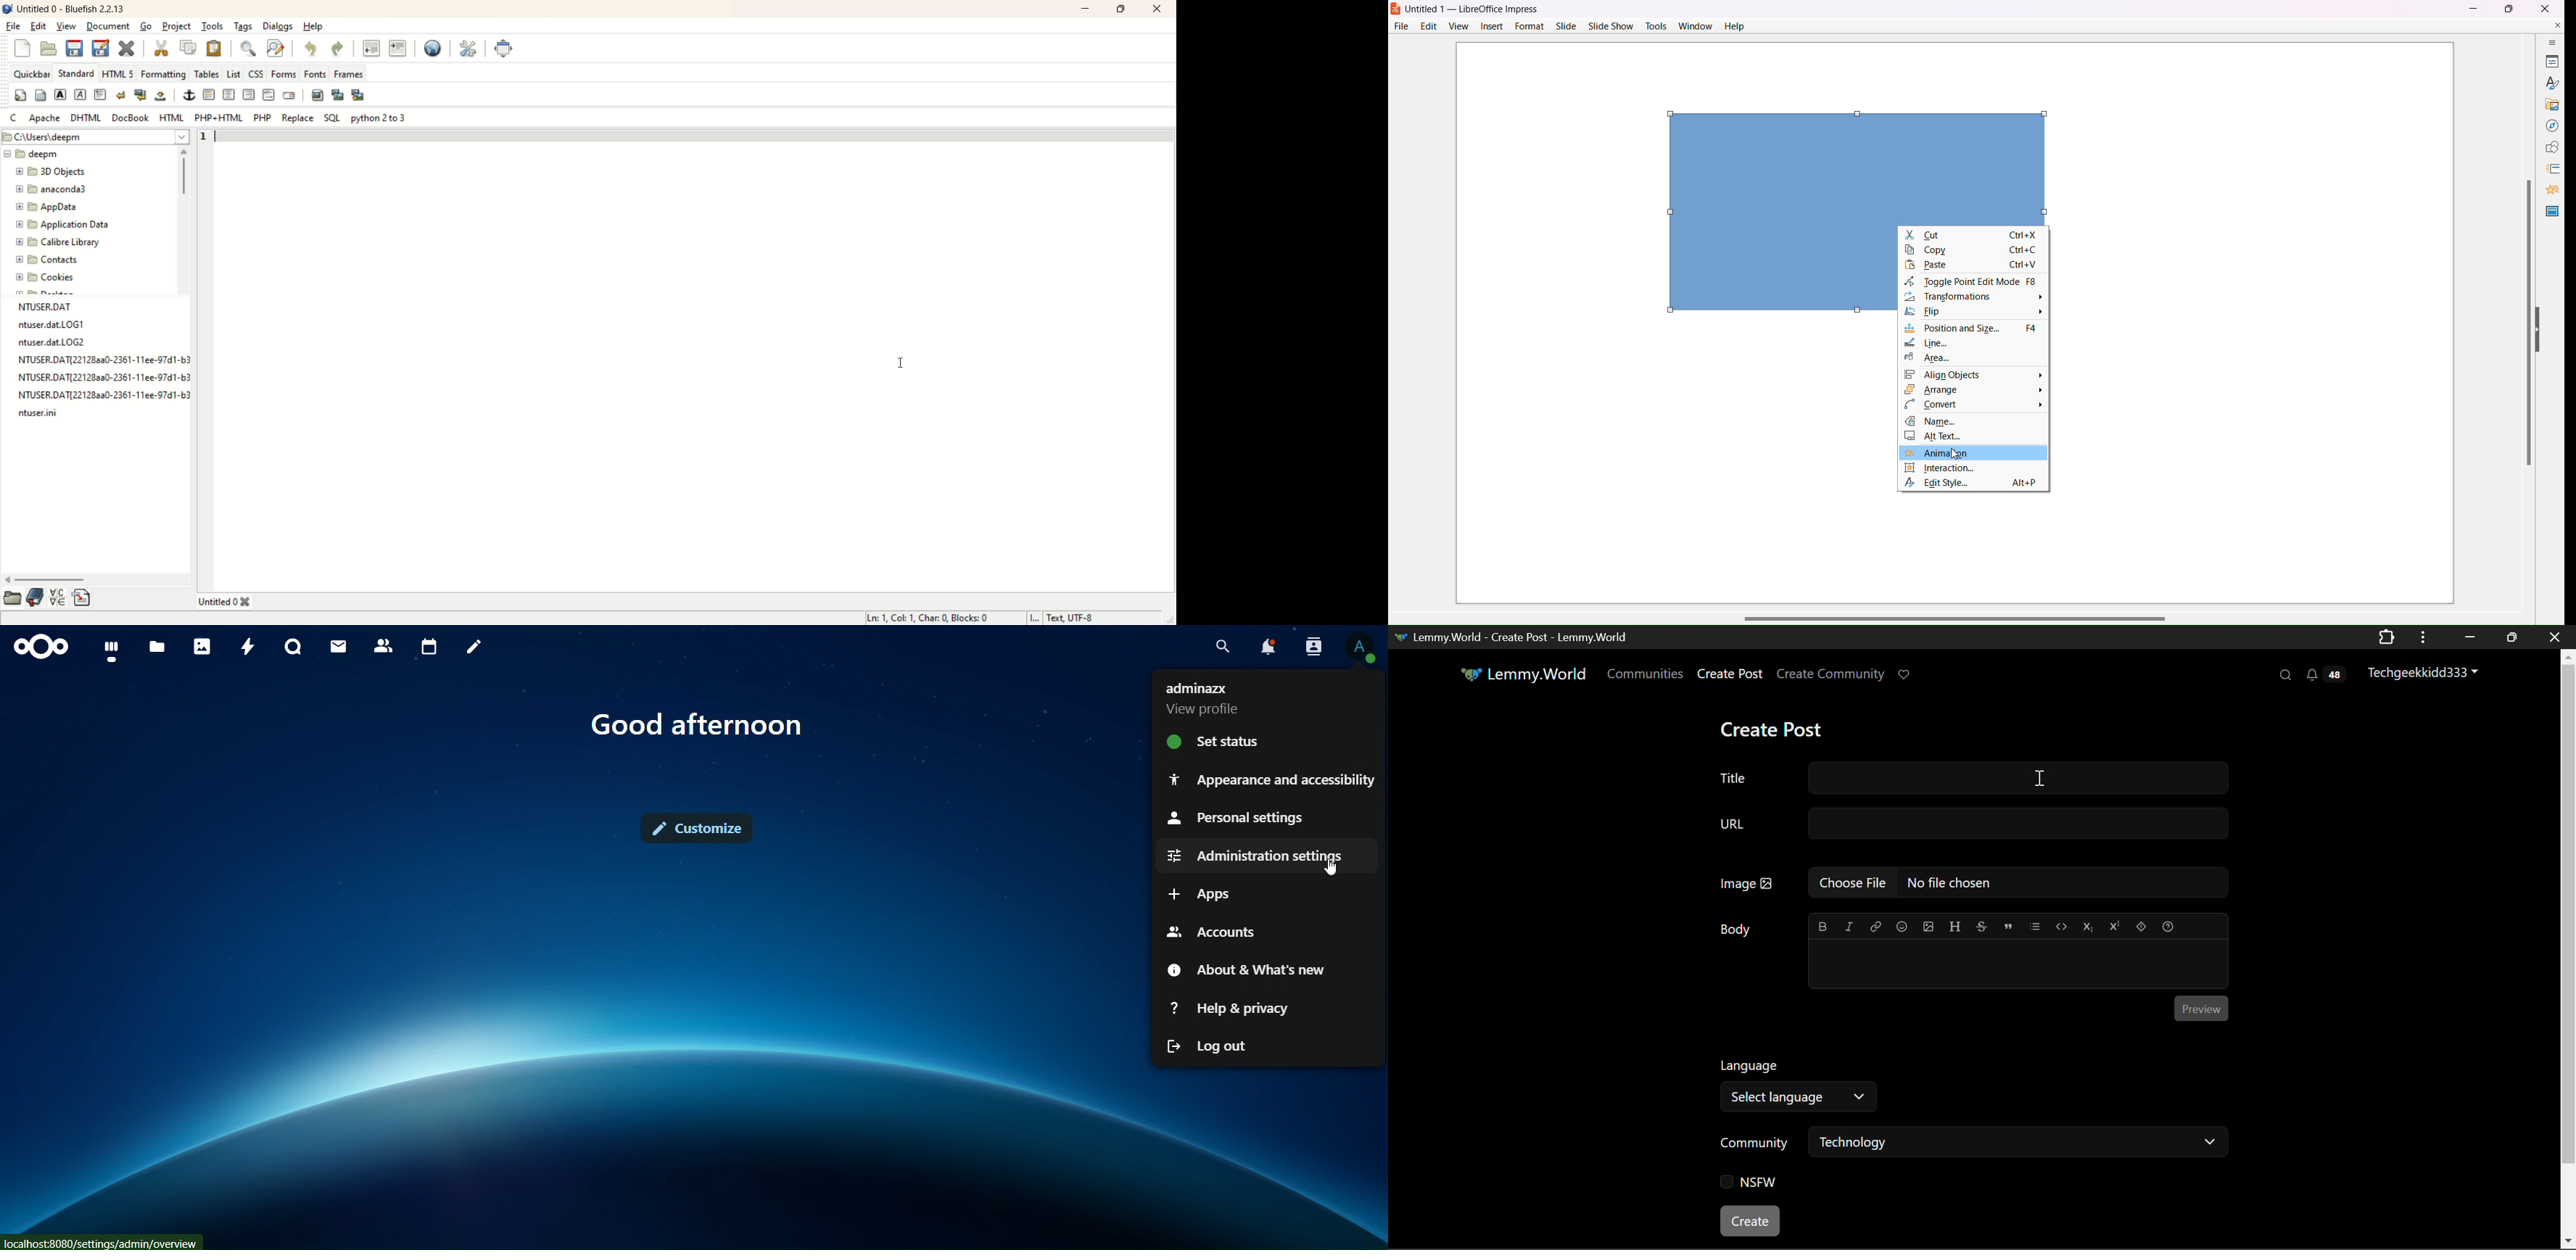 Image resolution: width=2576 pixels, height=1260 pixels. What do you see at coordinates (2473, 8) in the screenshot?
I see `Minimize` at bounding box center [2473, 8].